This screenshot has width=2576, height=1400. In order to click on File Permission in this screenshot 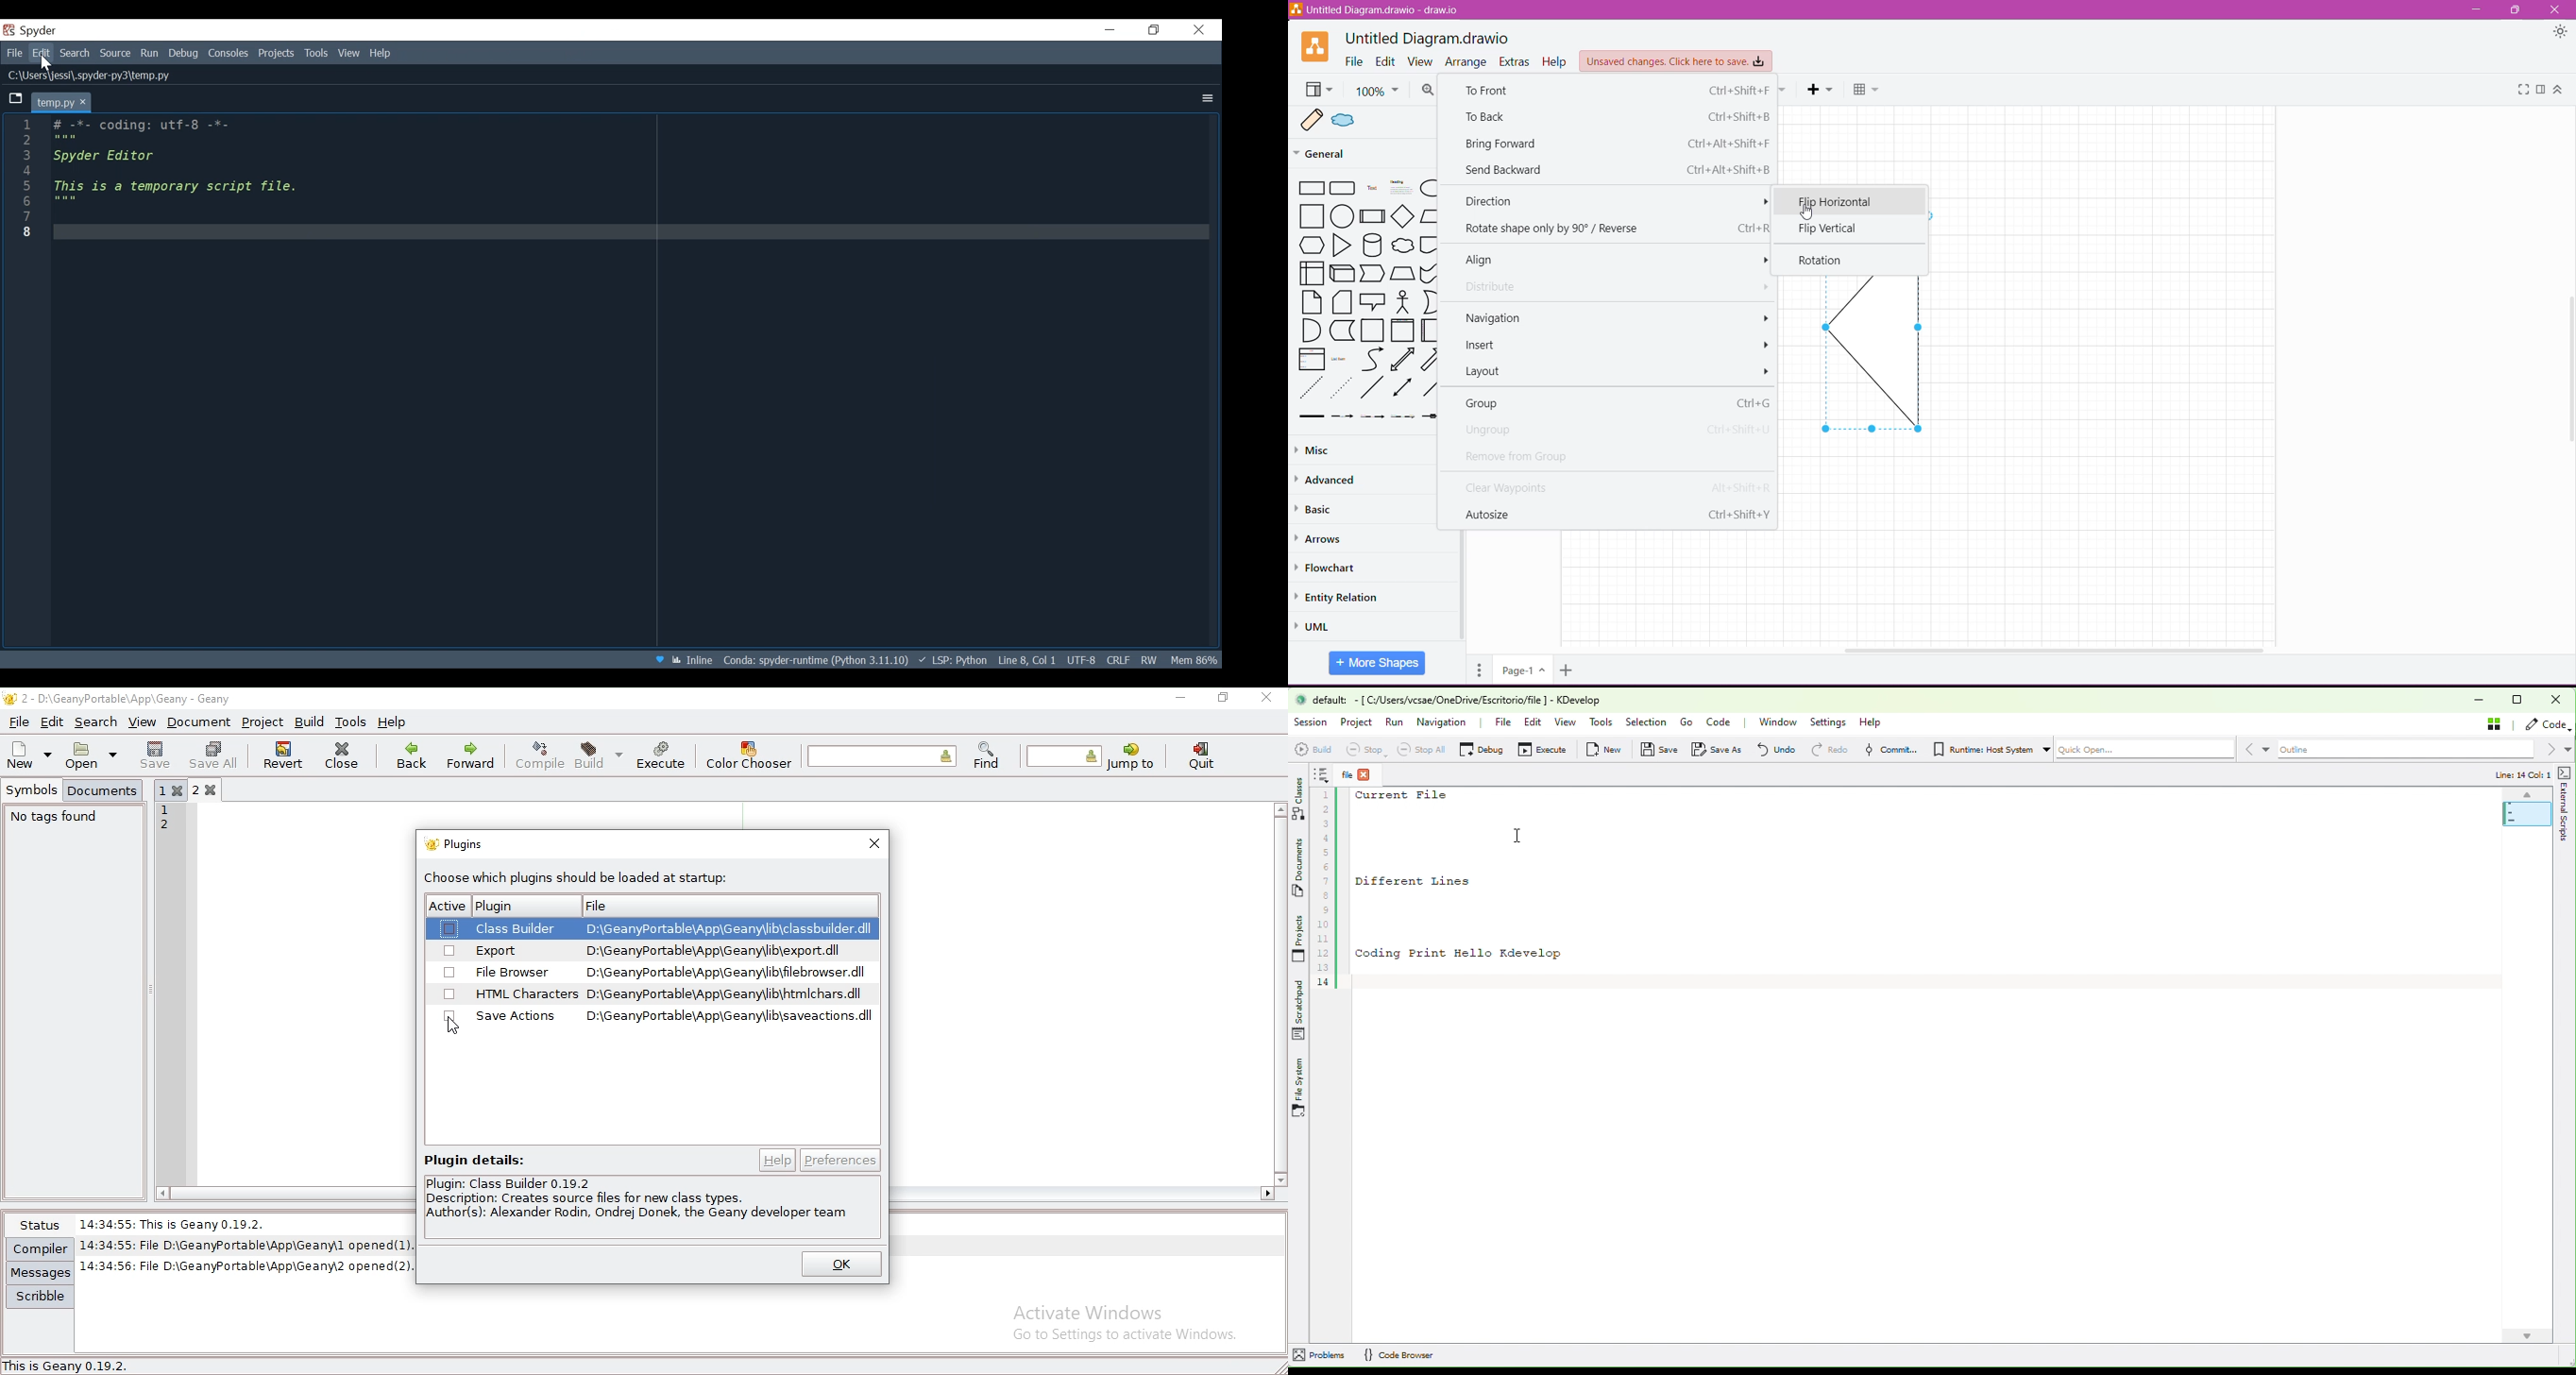, I will do `click(1151, 660)`.